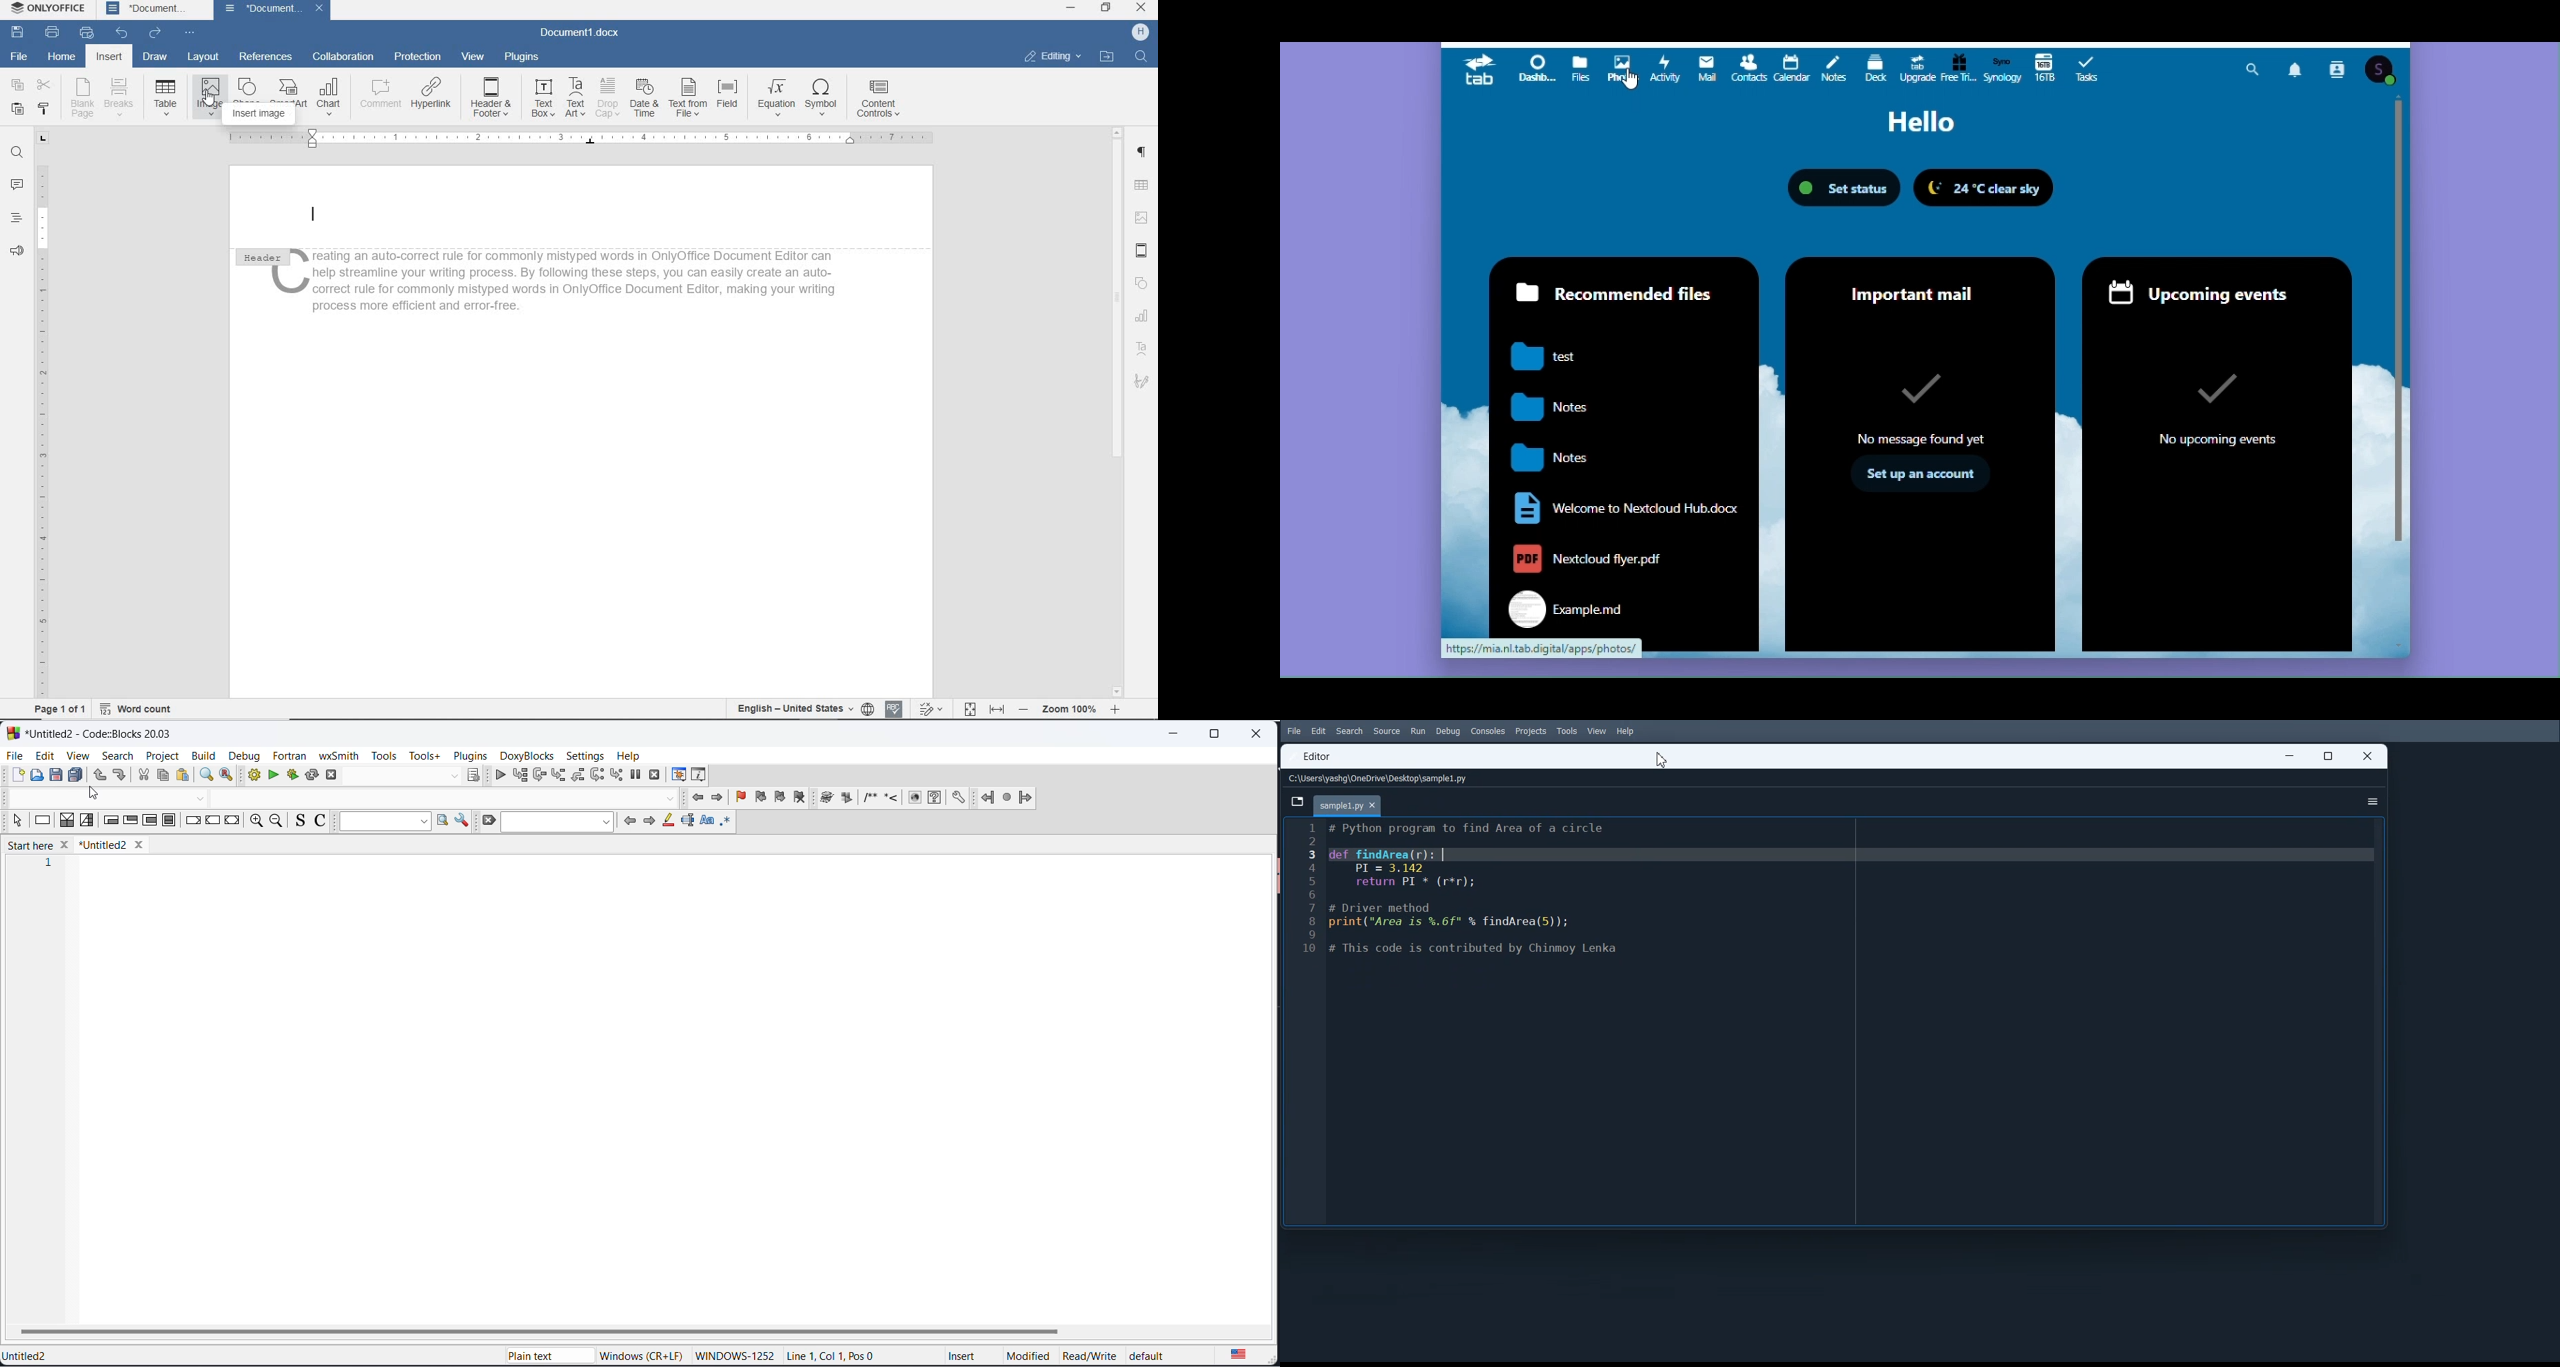 The width and height of the screenshot is (2576, 1372). I want to click on text area, so click(1143, 348).